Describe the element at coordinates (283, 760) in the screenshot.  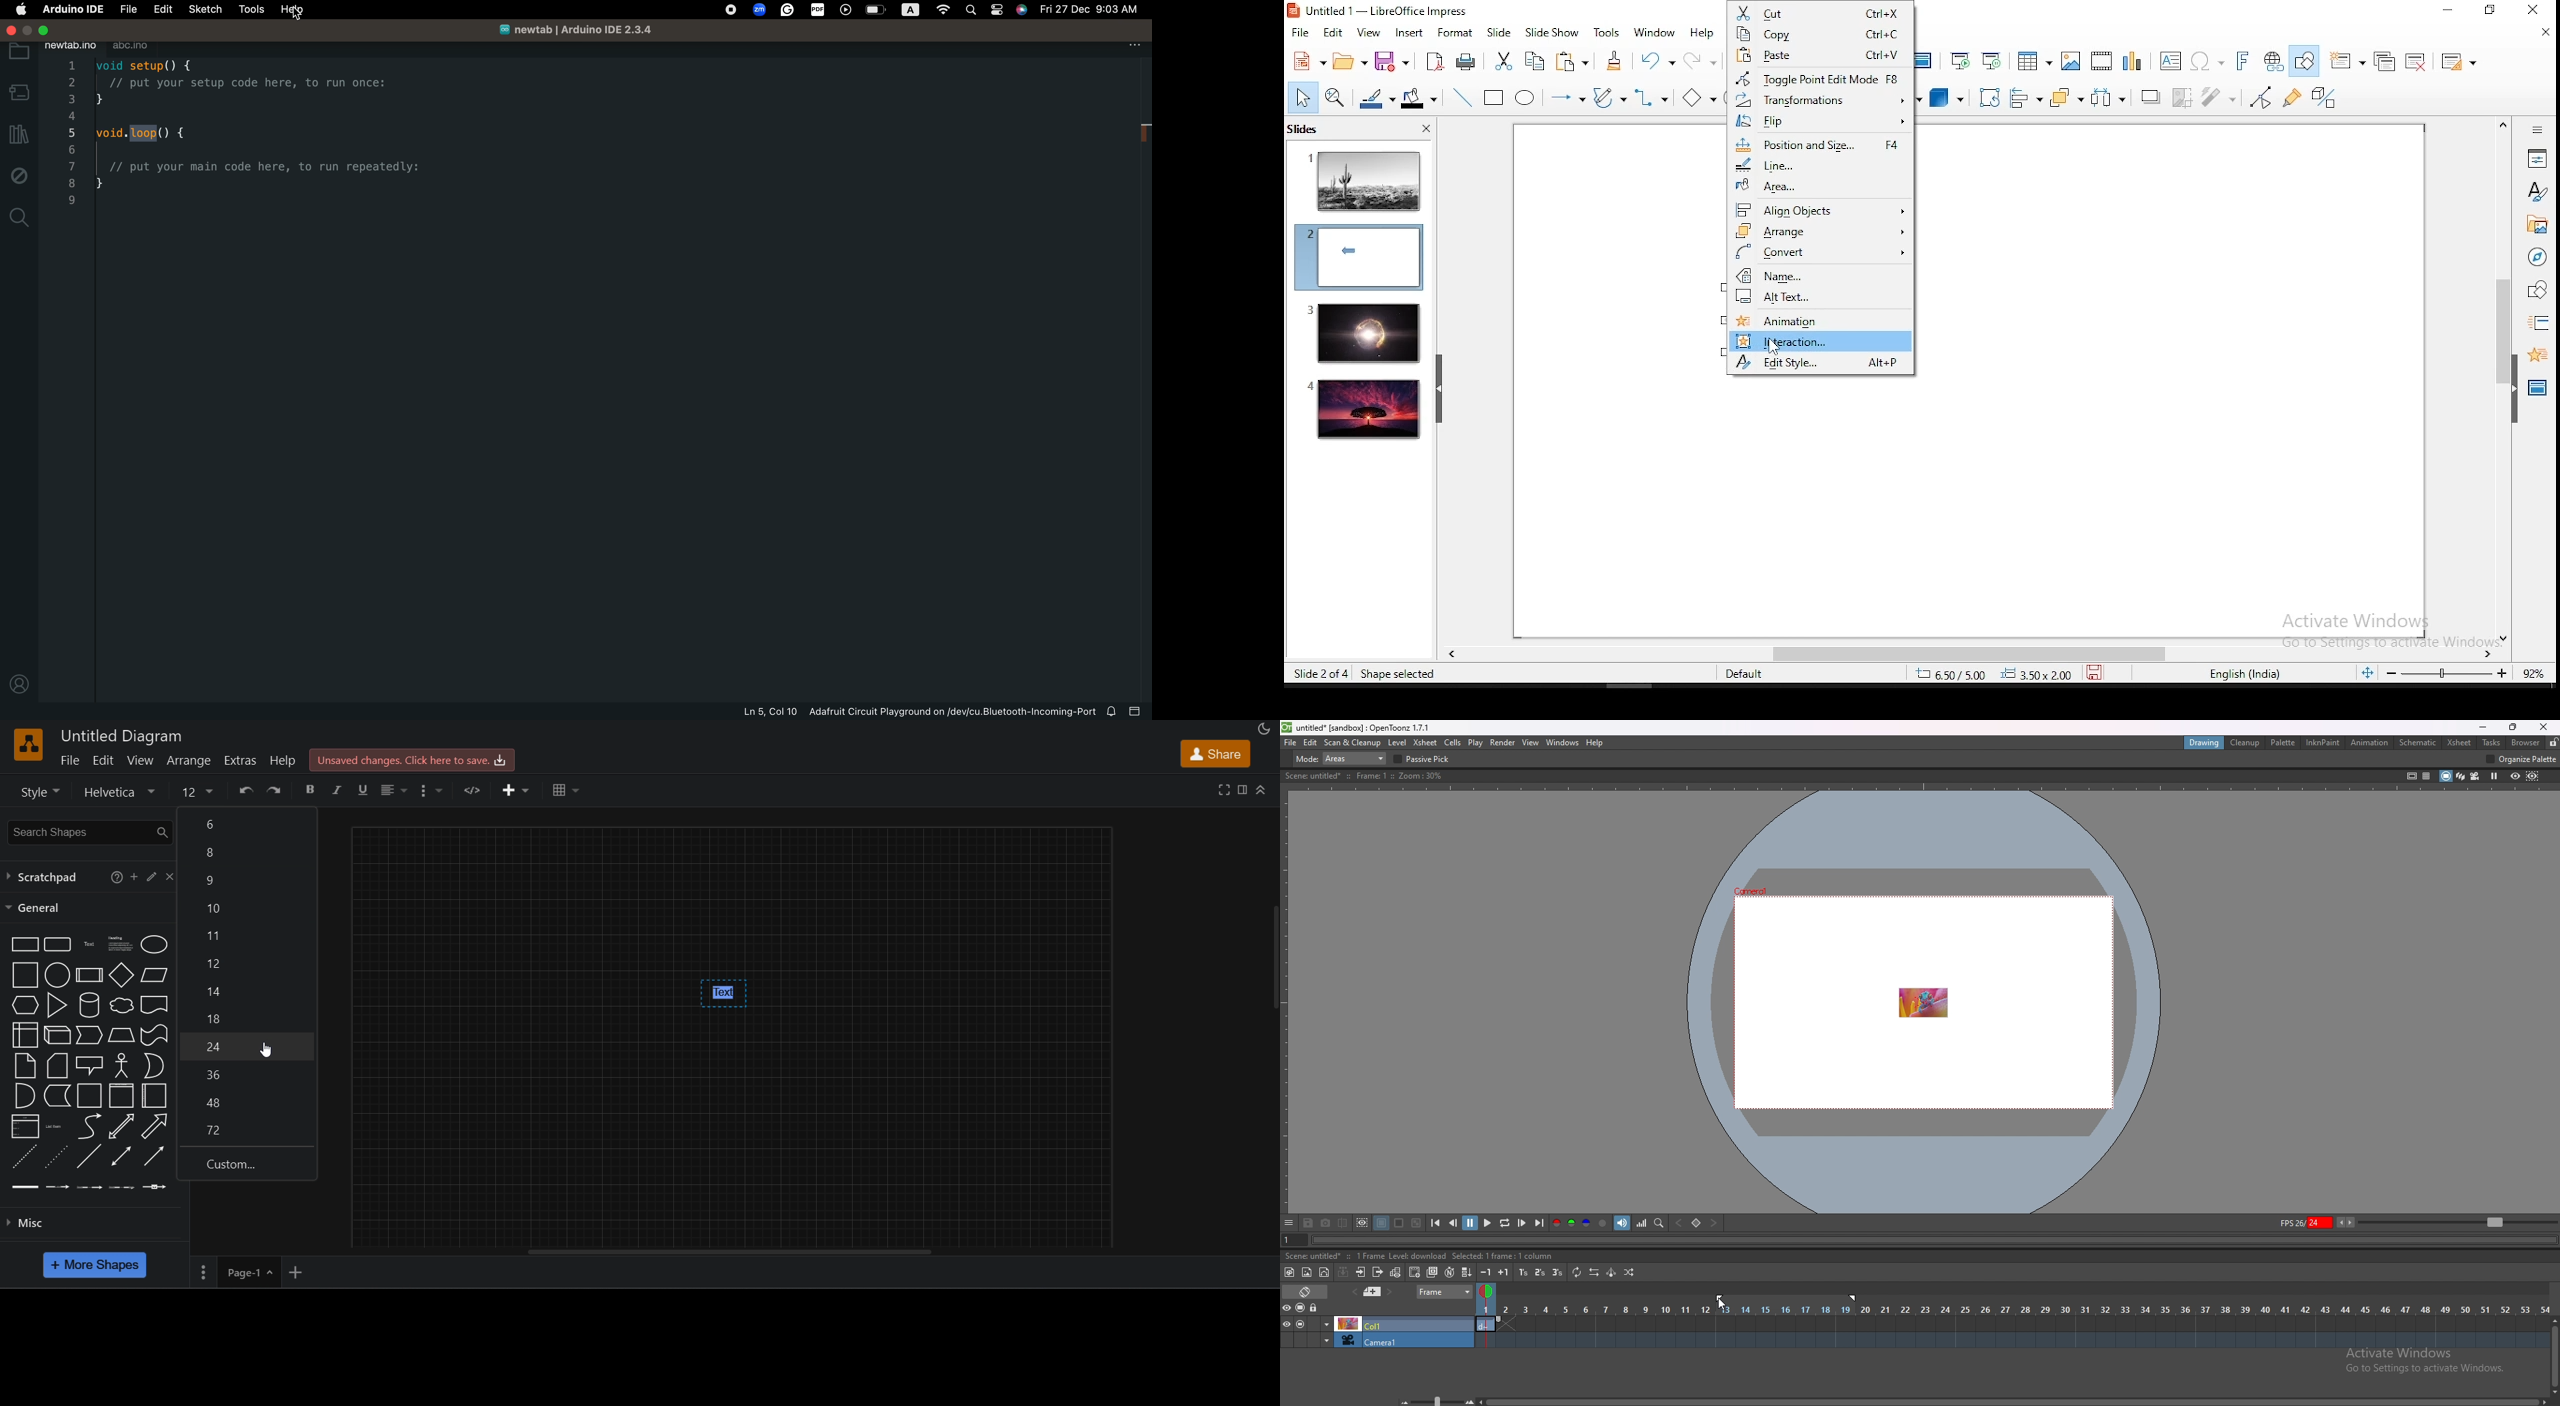
I see `help` at that location.